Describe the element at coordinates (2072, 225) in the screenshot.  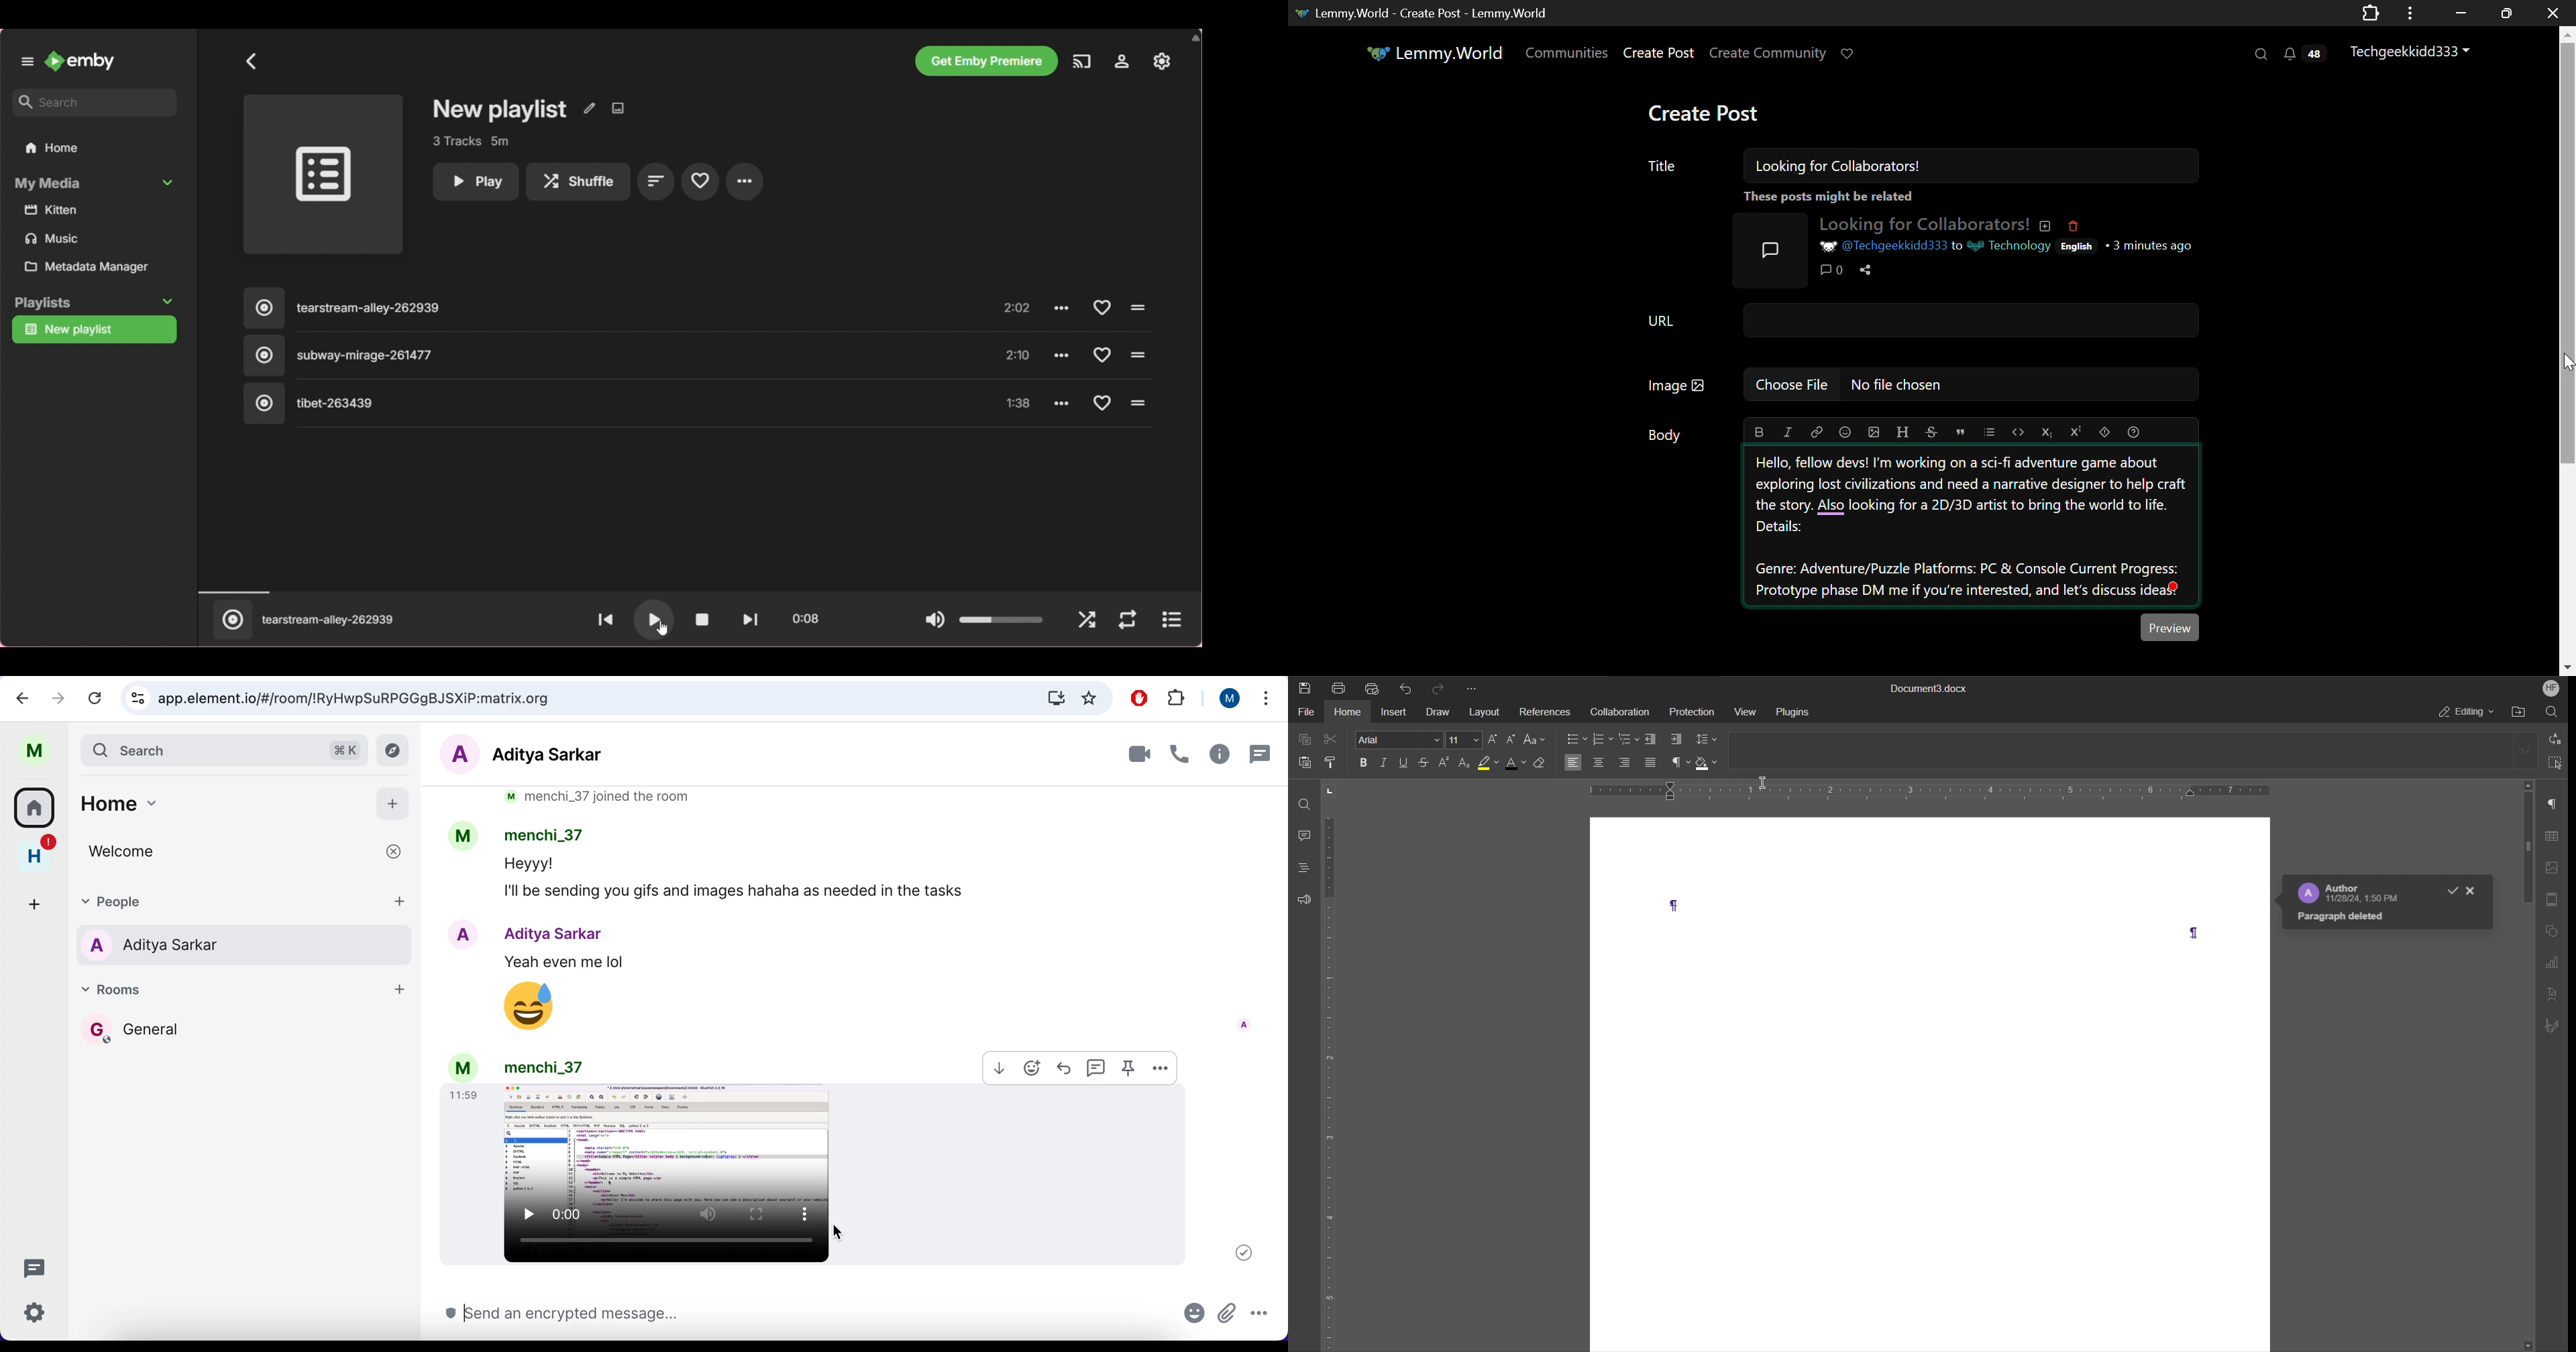
I see `Deleted` at that location.